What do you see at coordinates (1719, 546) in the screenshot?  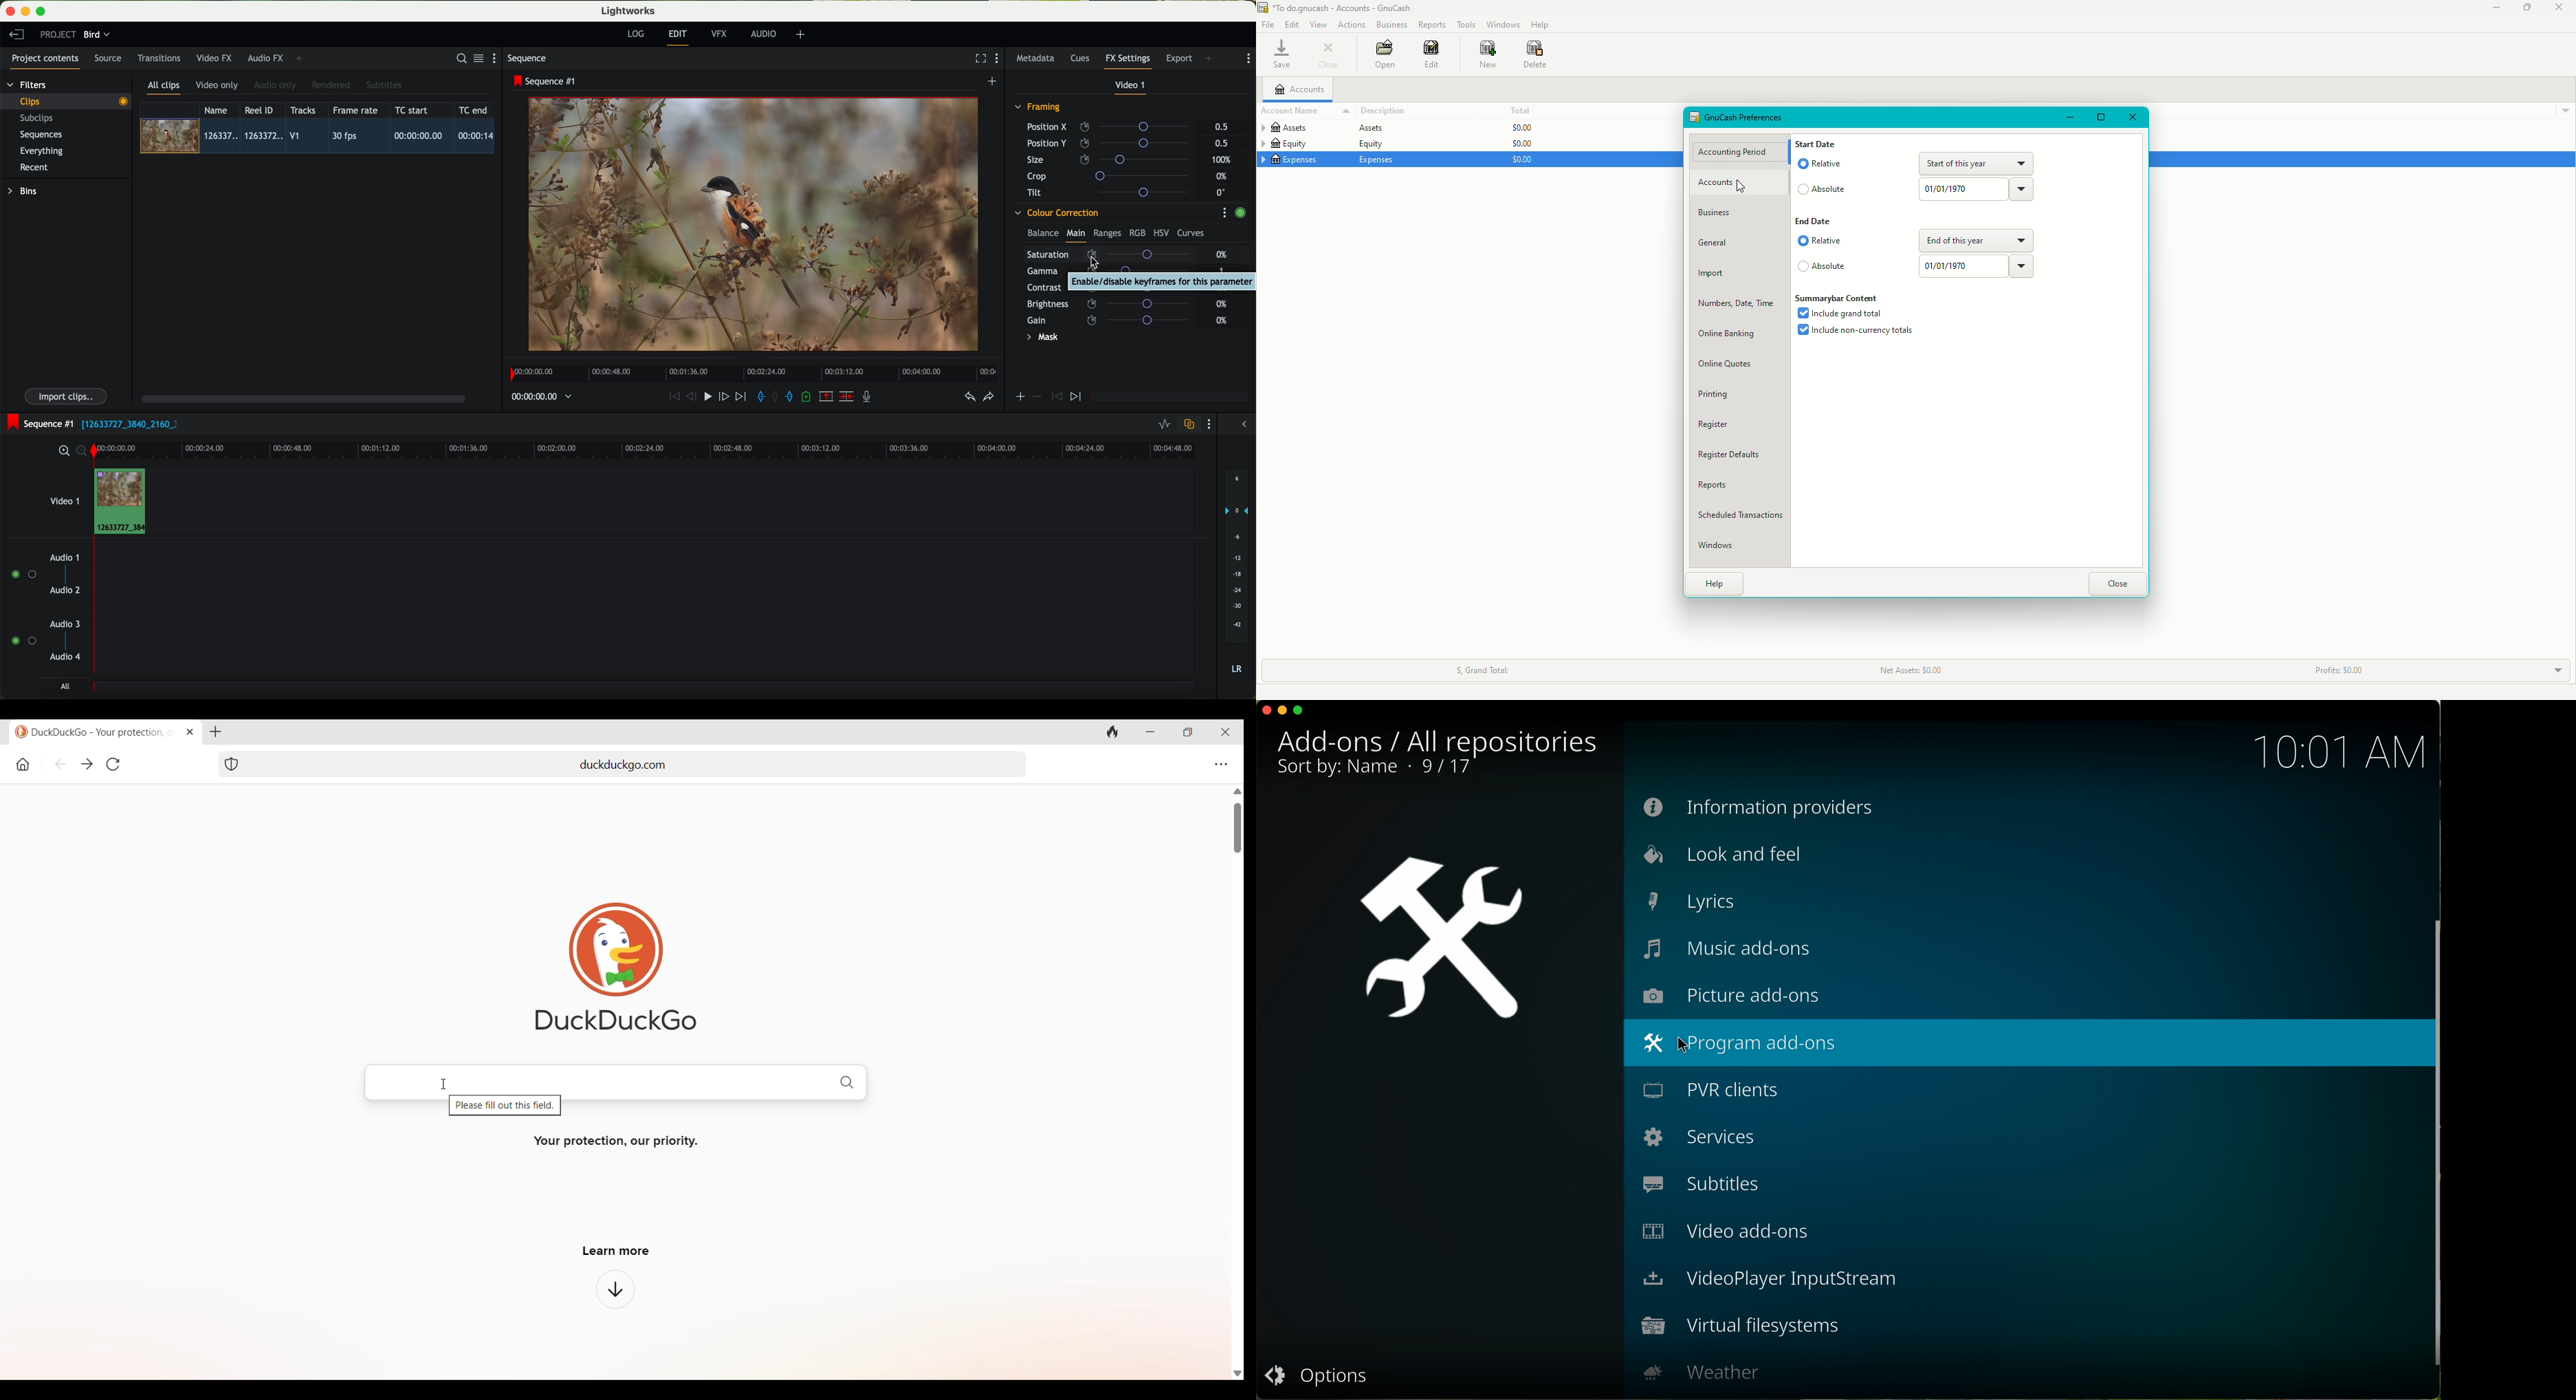 I see `Windows` at bounding box center [1719, 546].